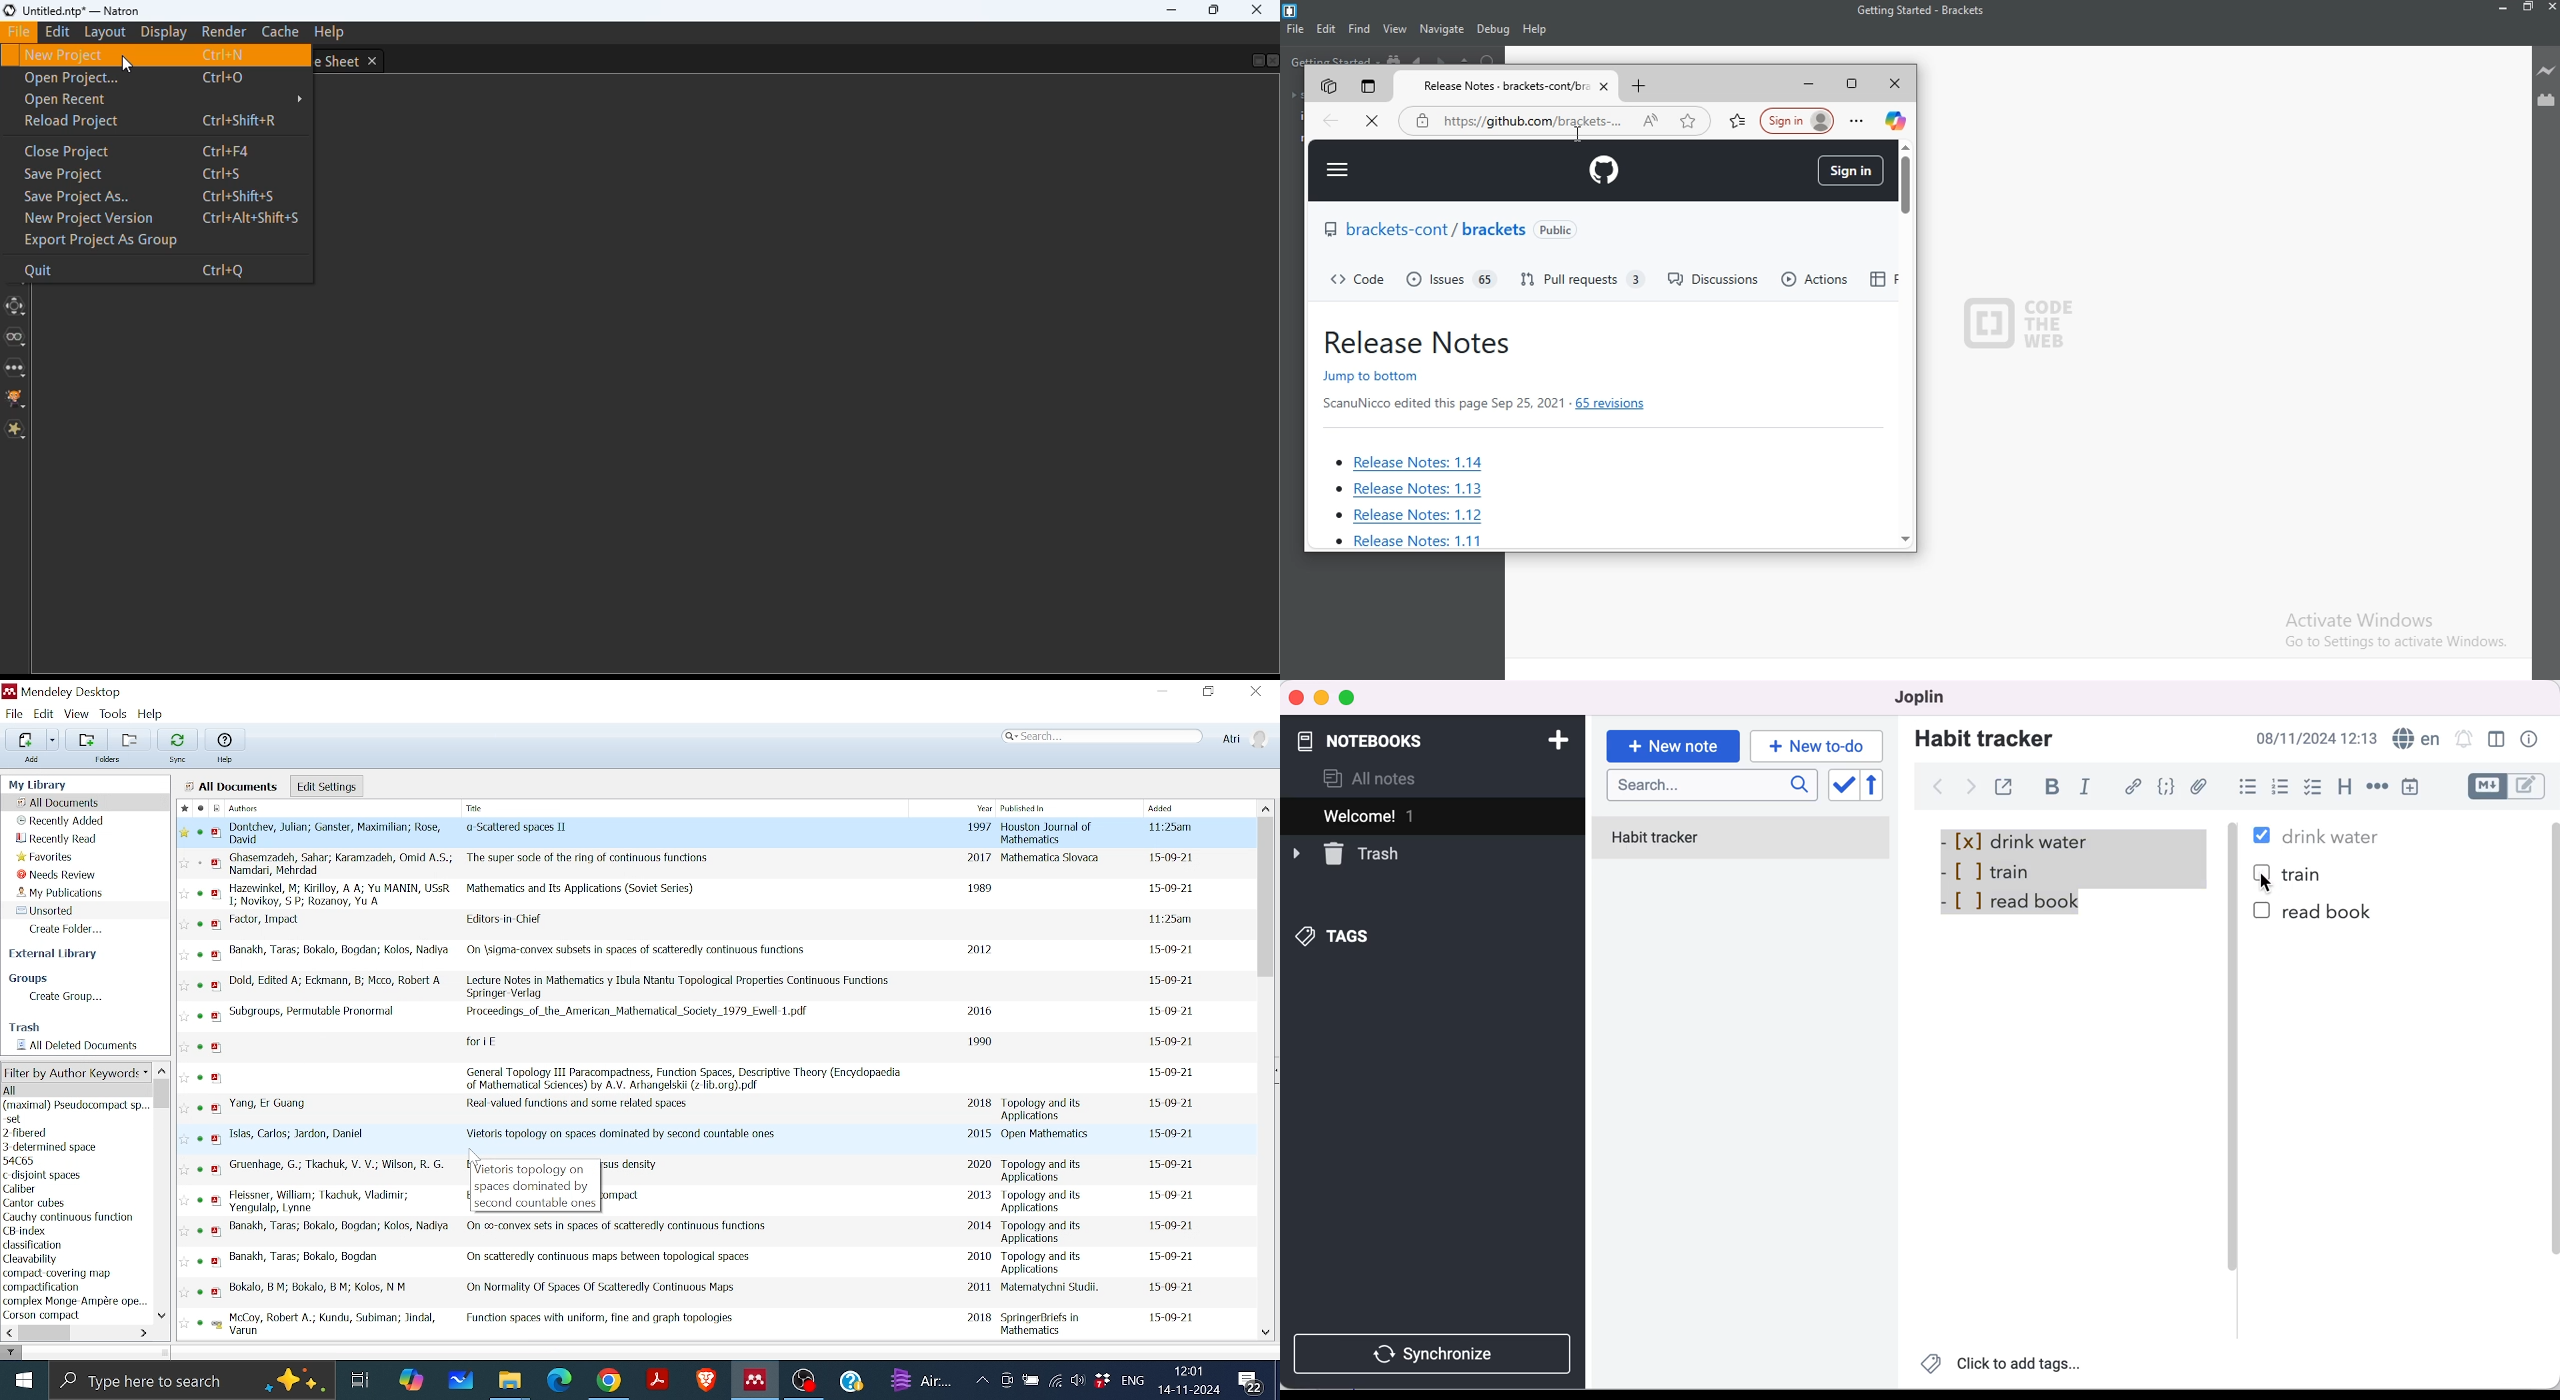 The height and width of the screenshot is (1400, 2576). I want to click on - [ ] train, so click(1997, 870).